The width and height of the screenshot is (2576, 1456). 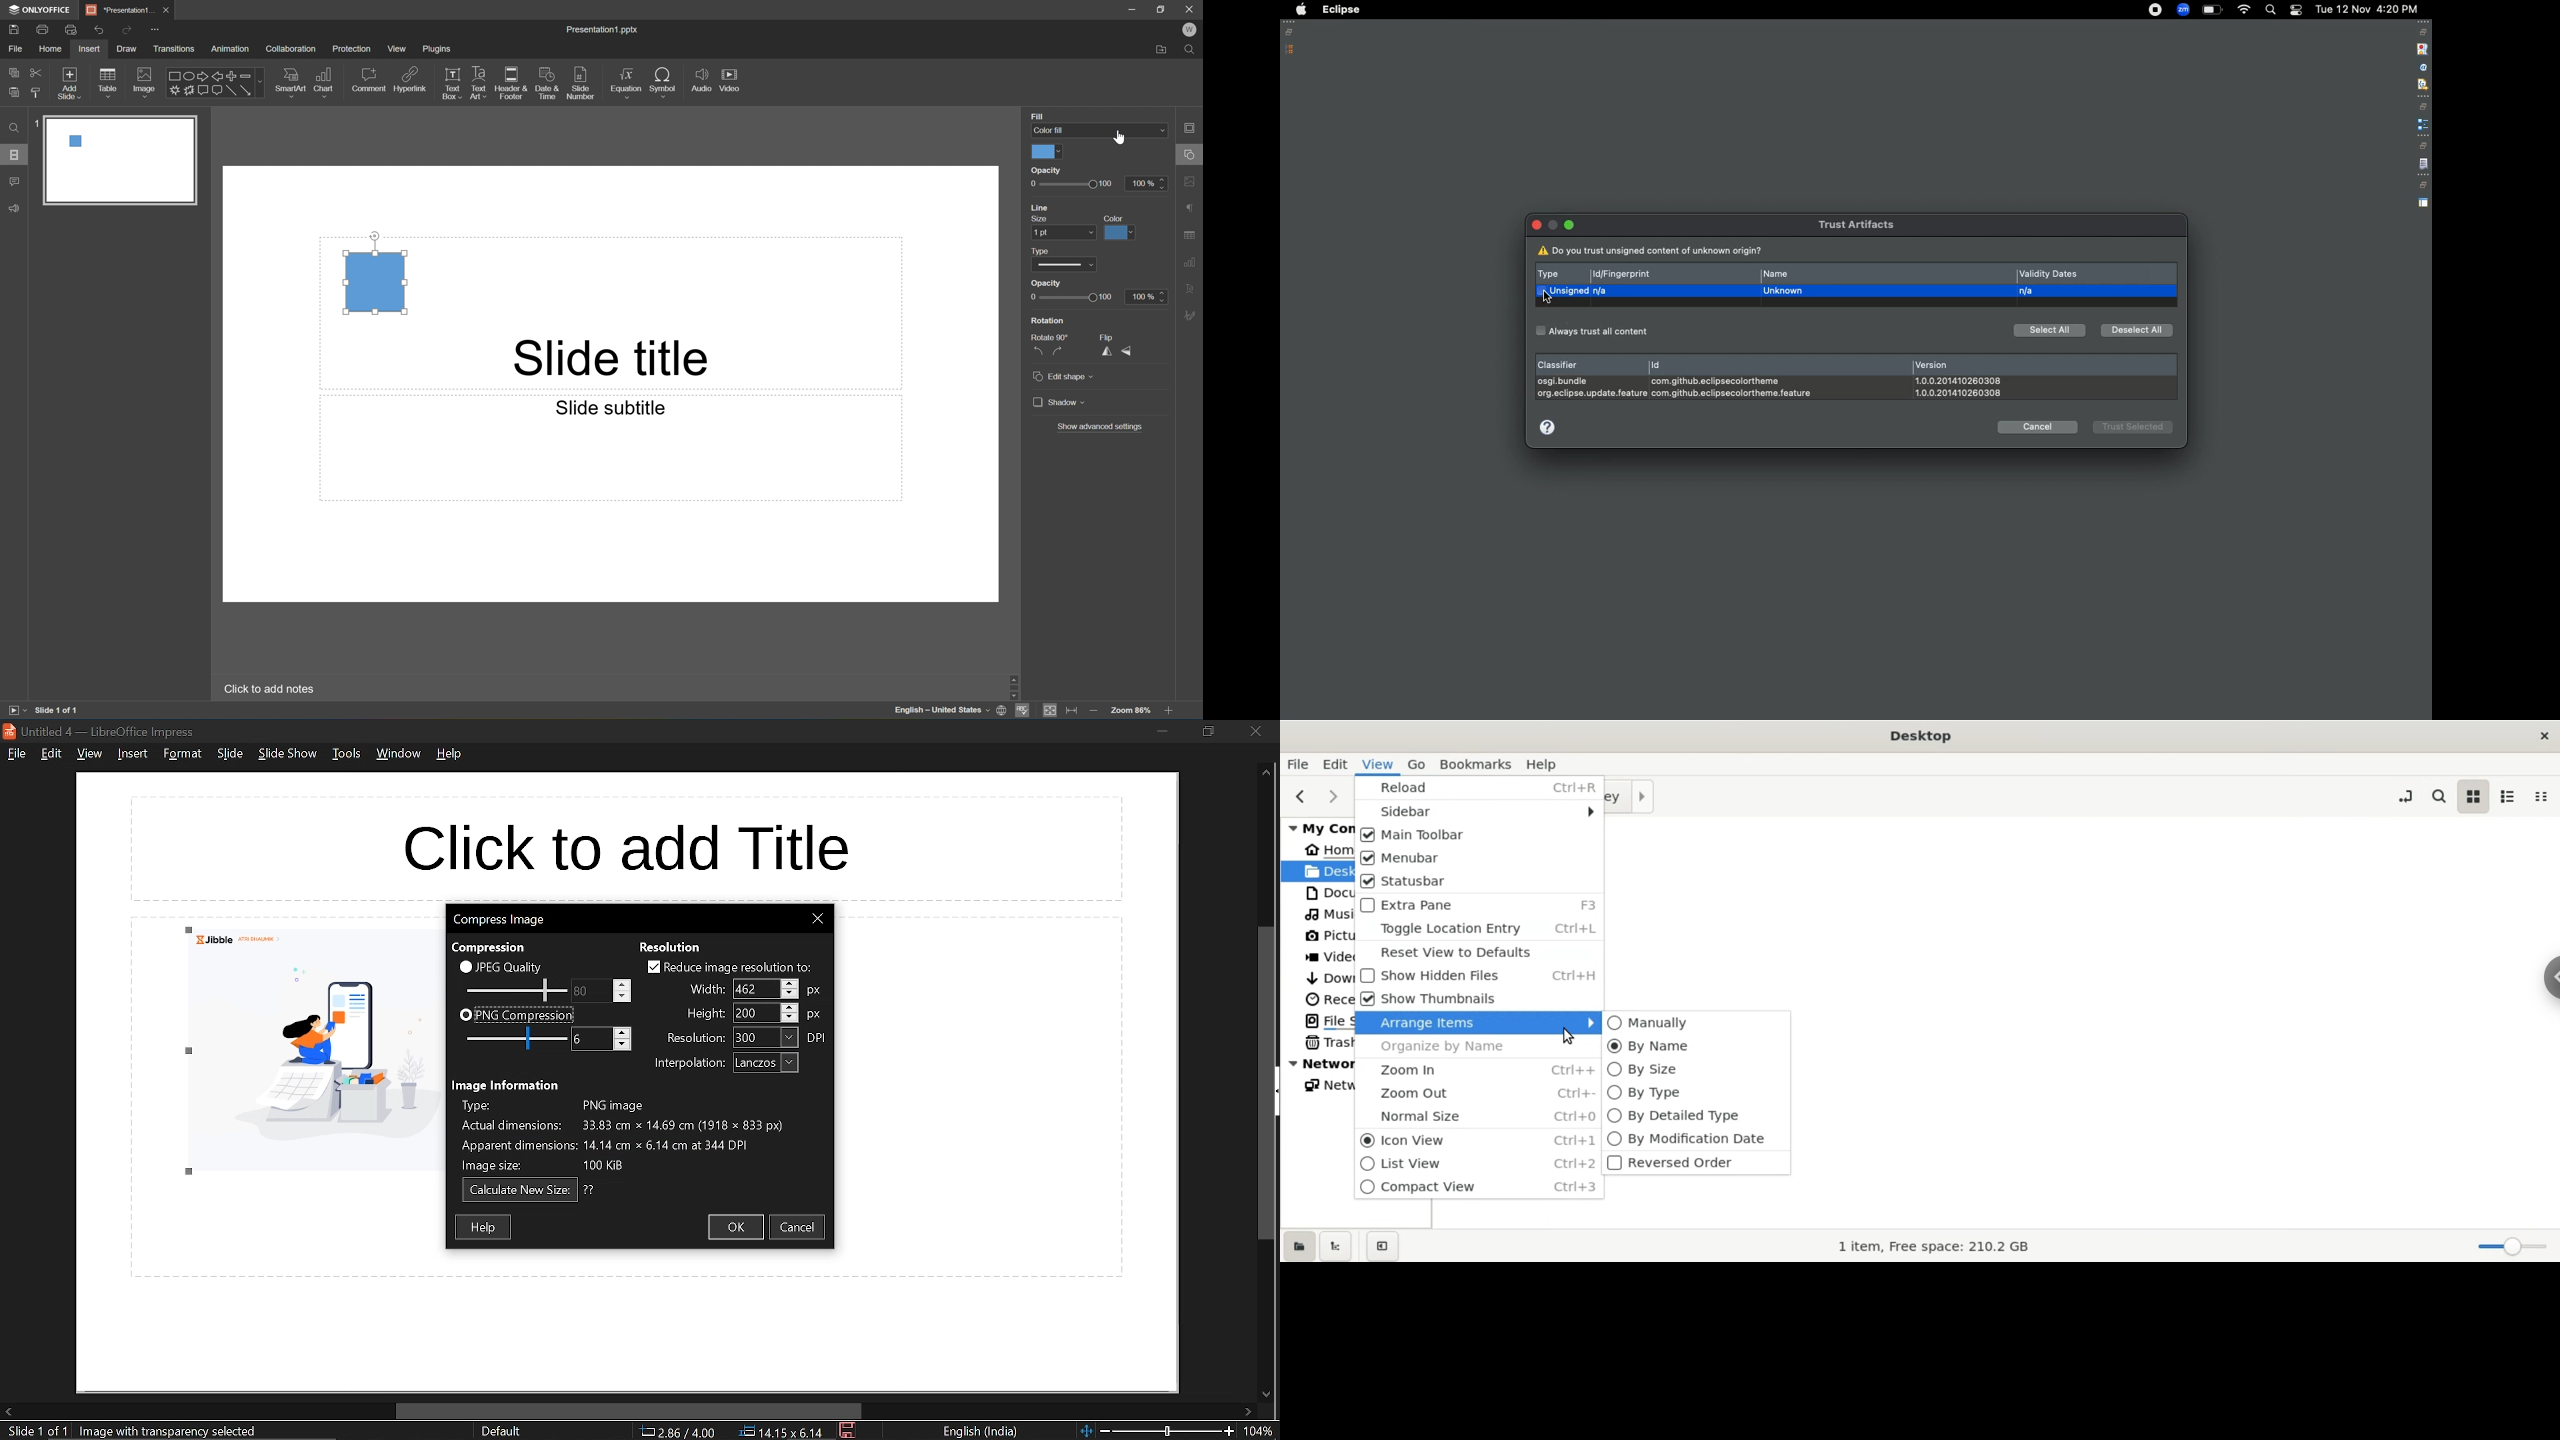 What do you see at coordinates (1193, 127) in the screenshot?
I see `Slide settings` at bounding box center [1193, 127].